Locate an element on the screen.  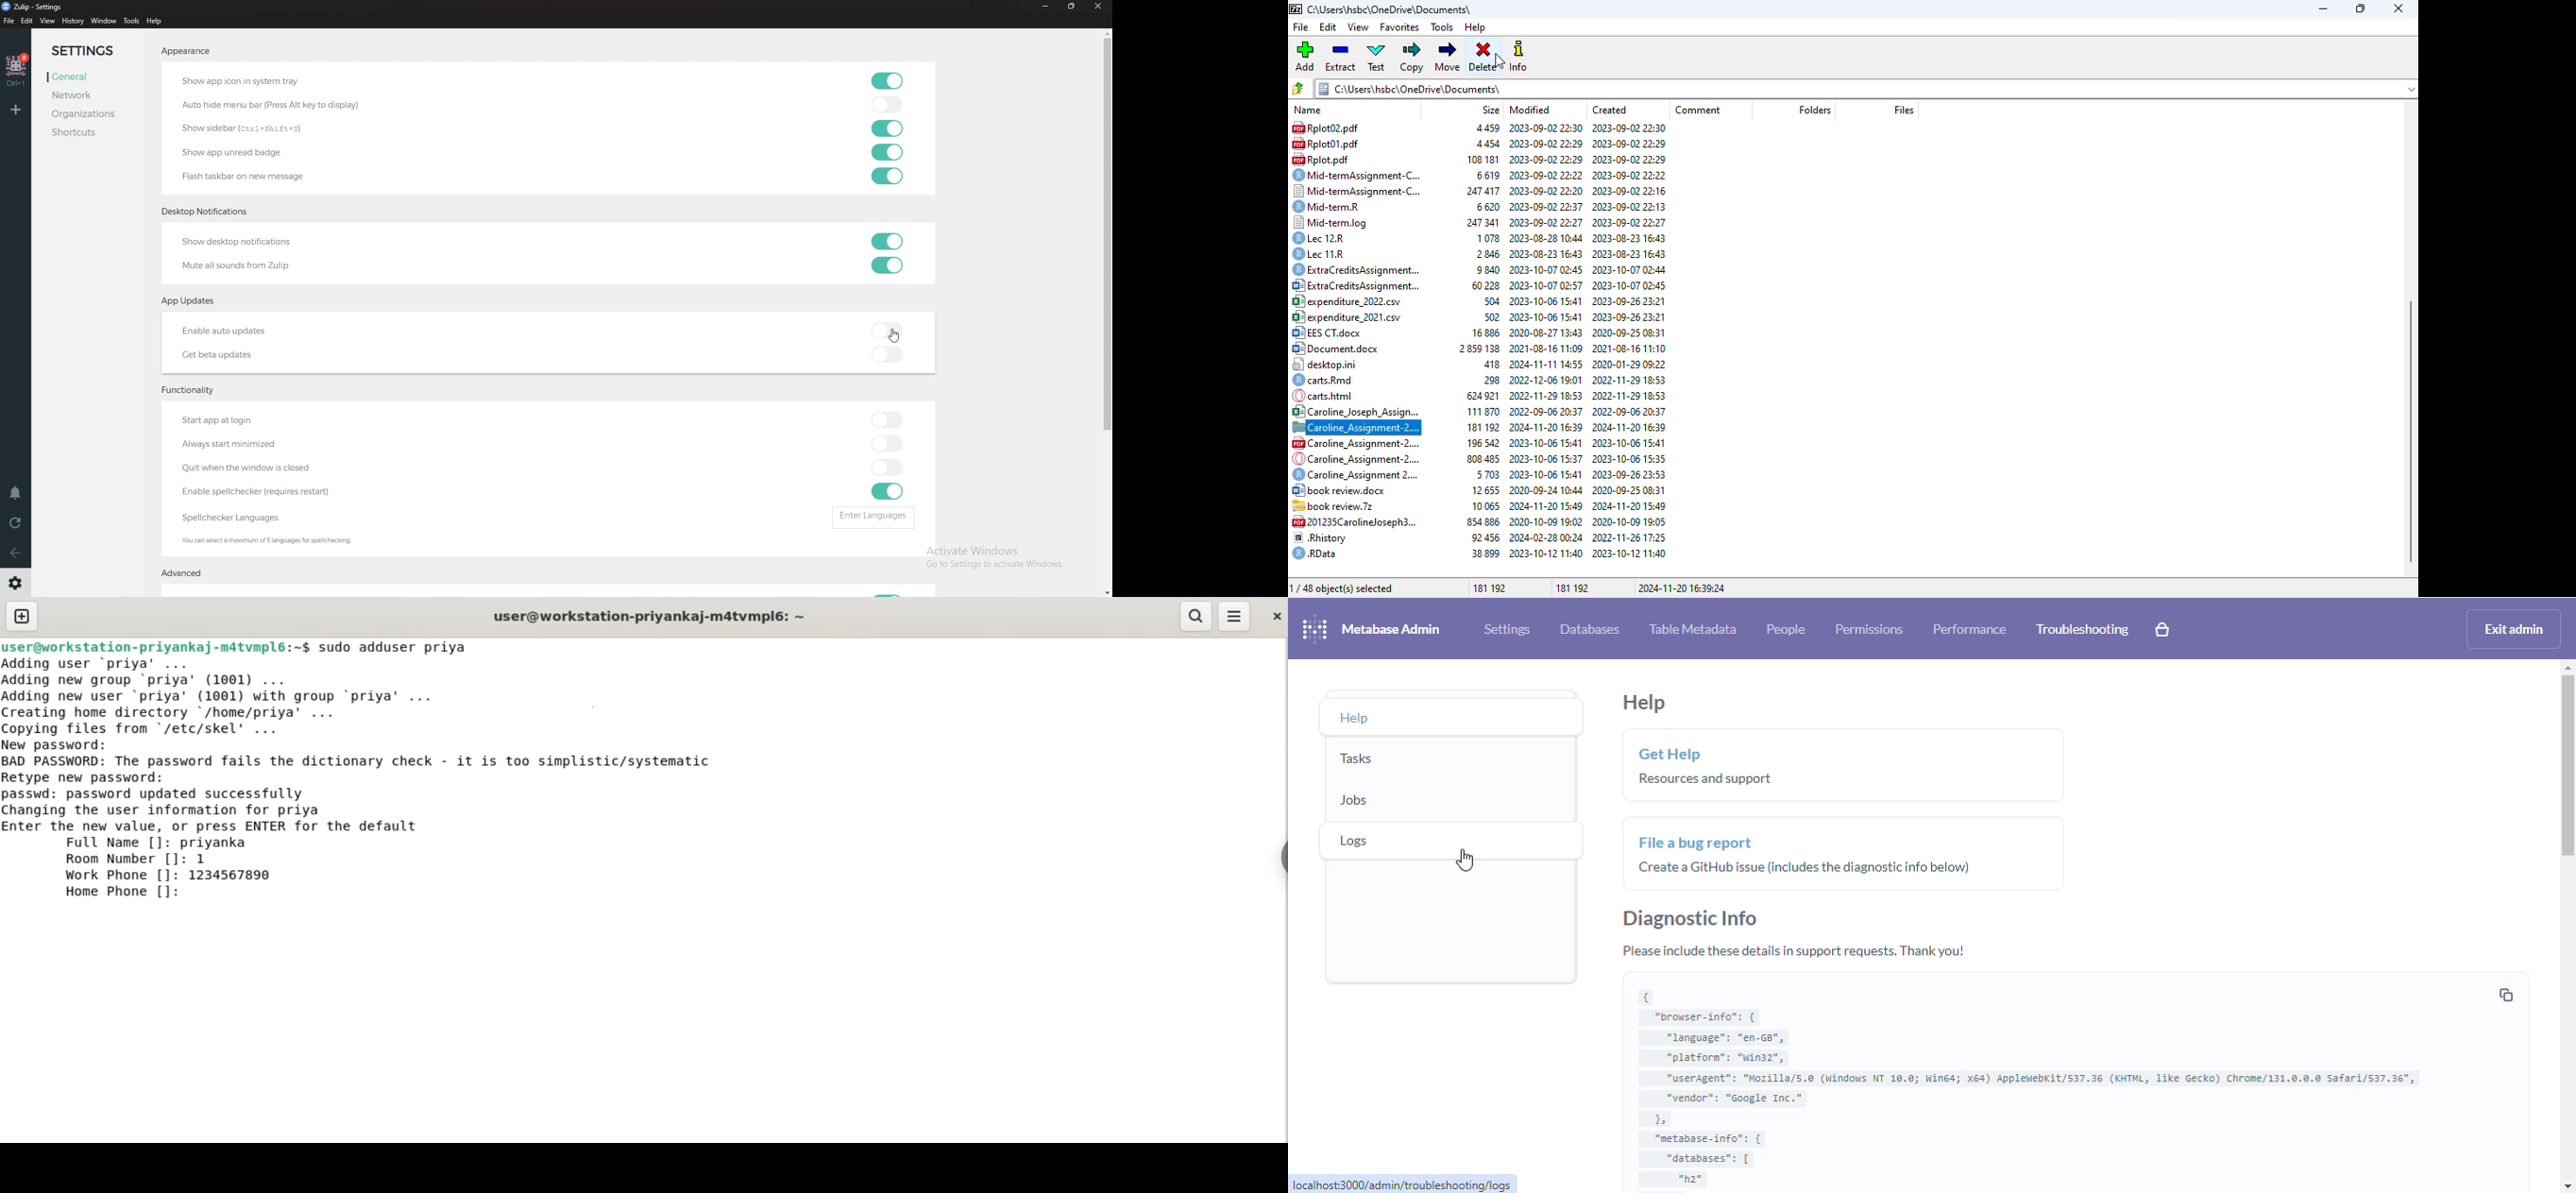
Shortcuts is located at coordinates (94, 133).